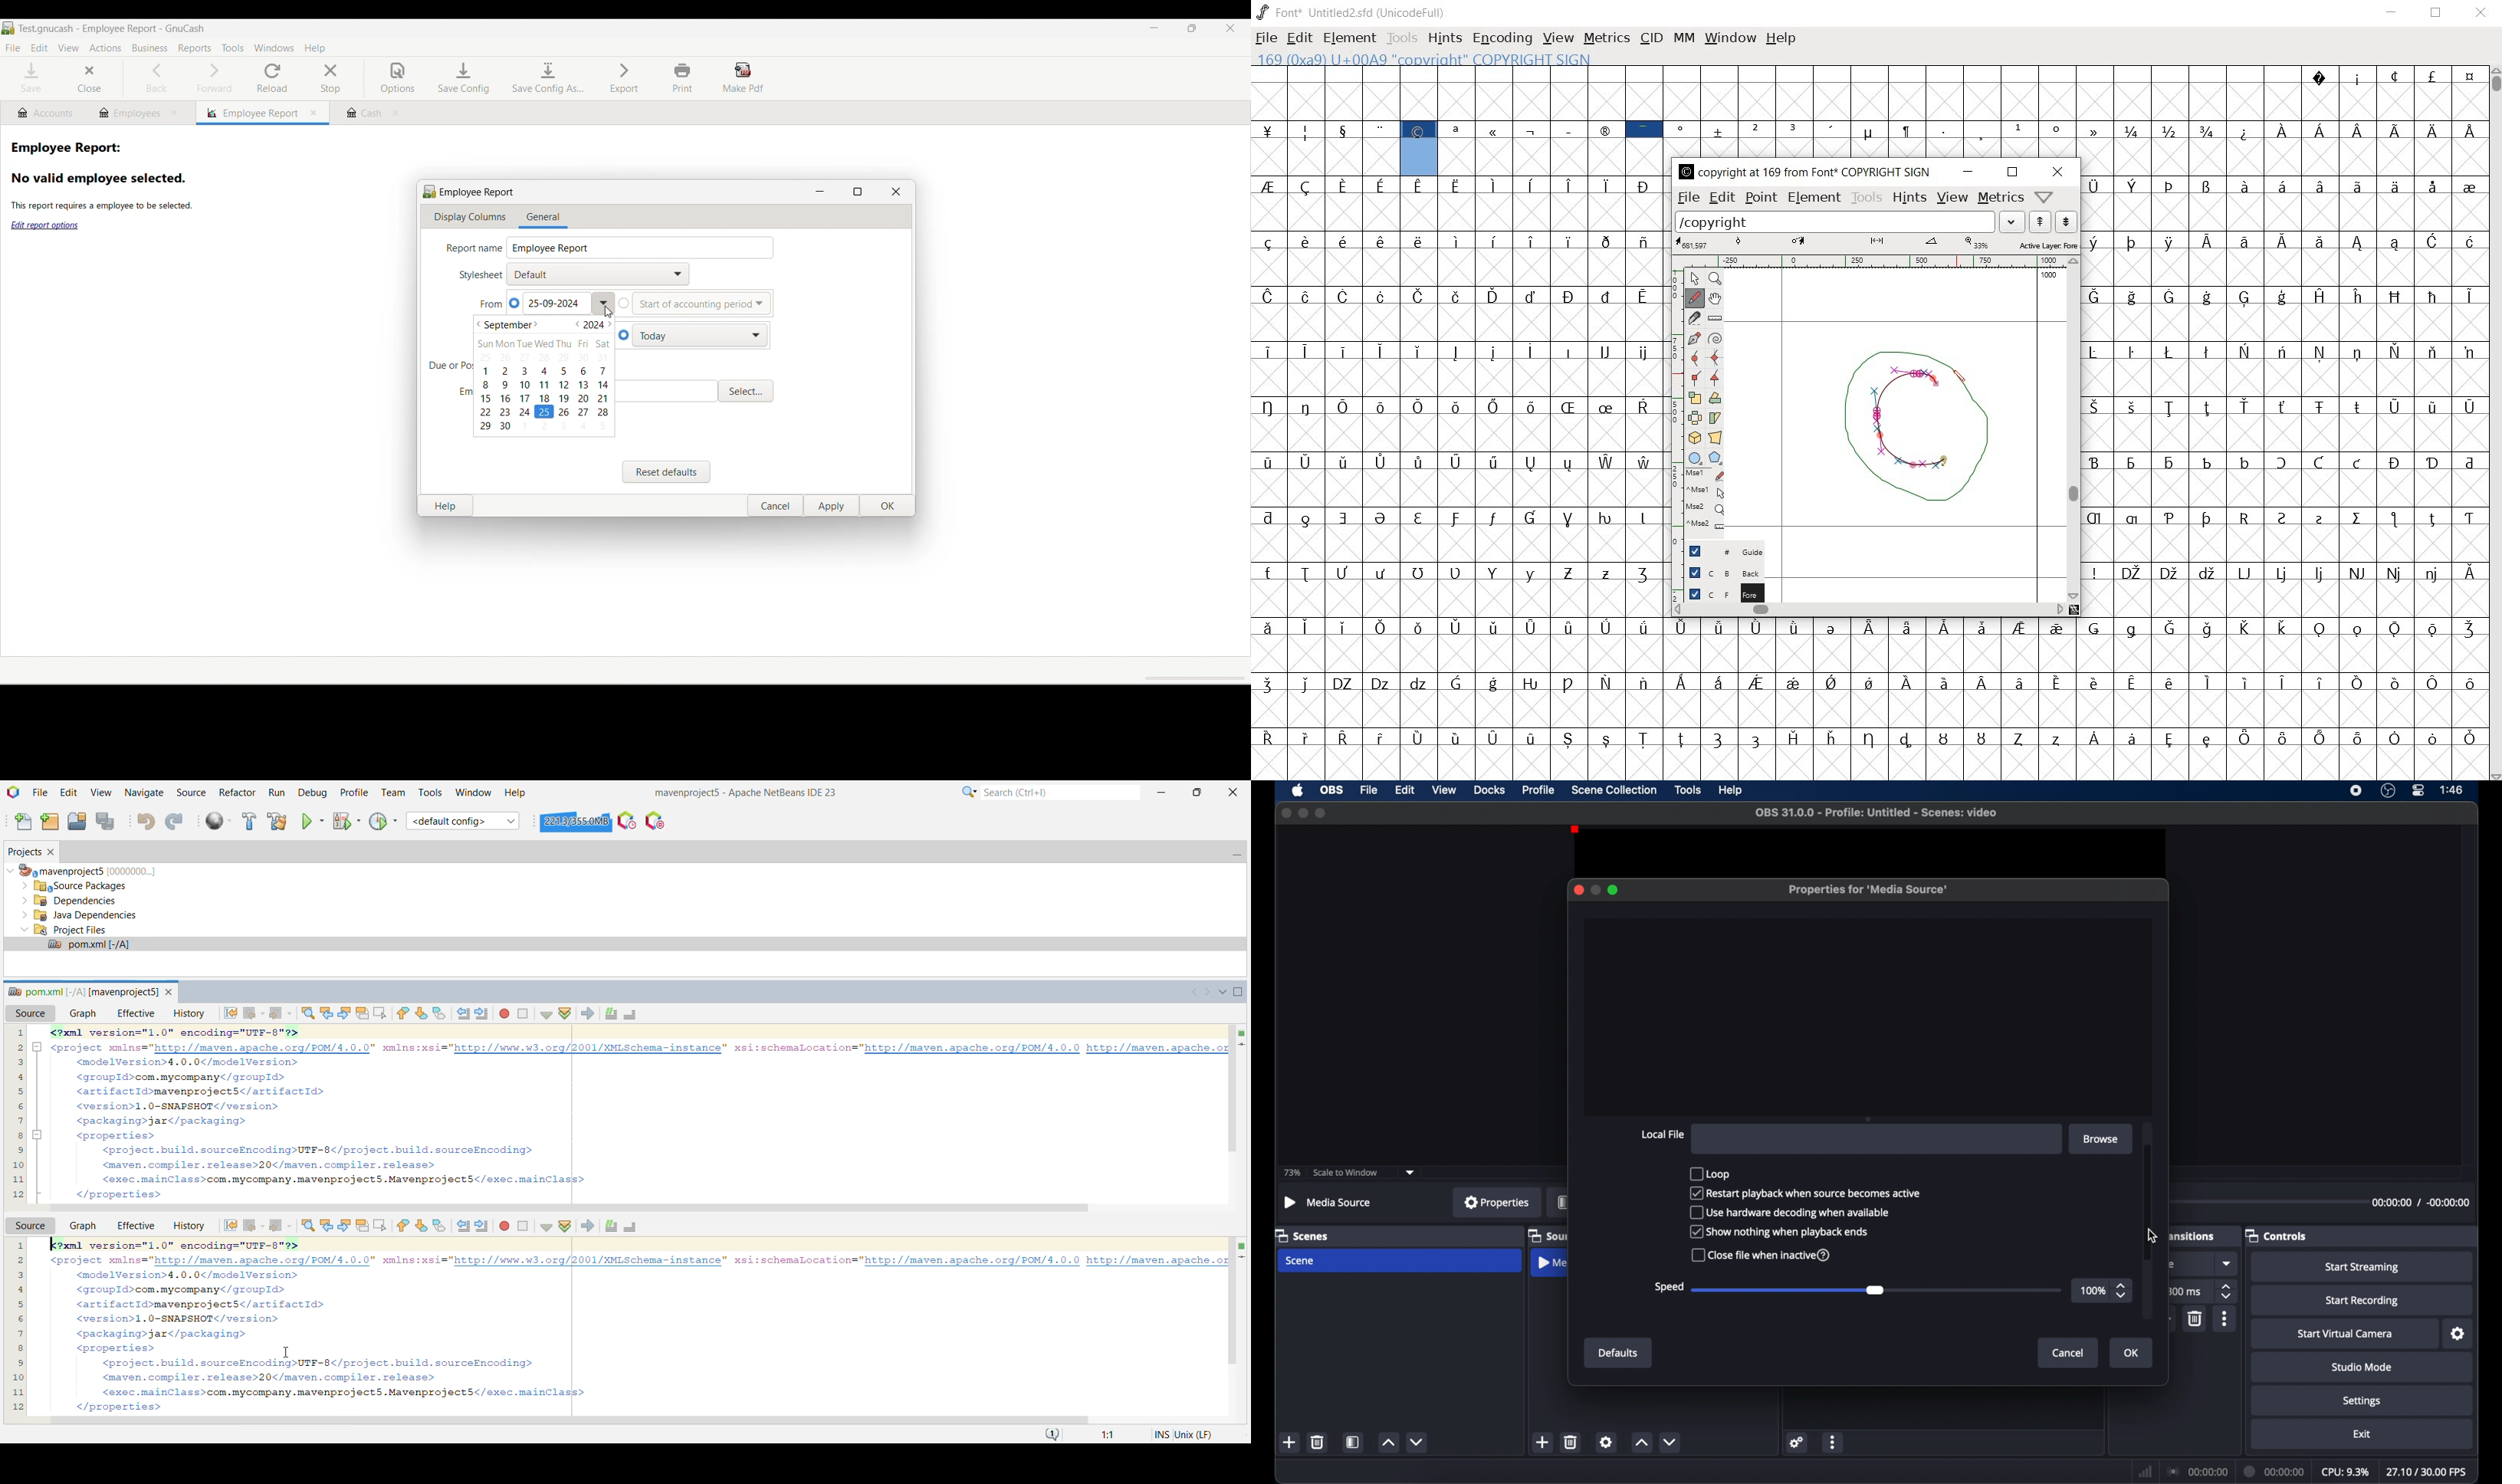 The image size is (2520, 1484). Describe the element at coordinates (1301, 1261) in the screenshot. I see `scene` at that location.